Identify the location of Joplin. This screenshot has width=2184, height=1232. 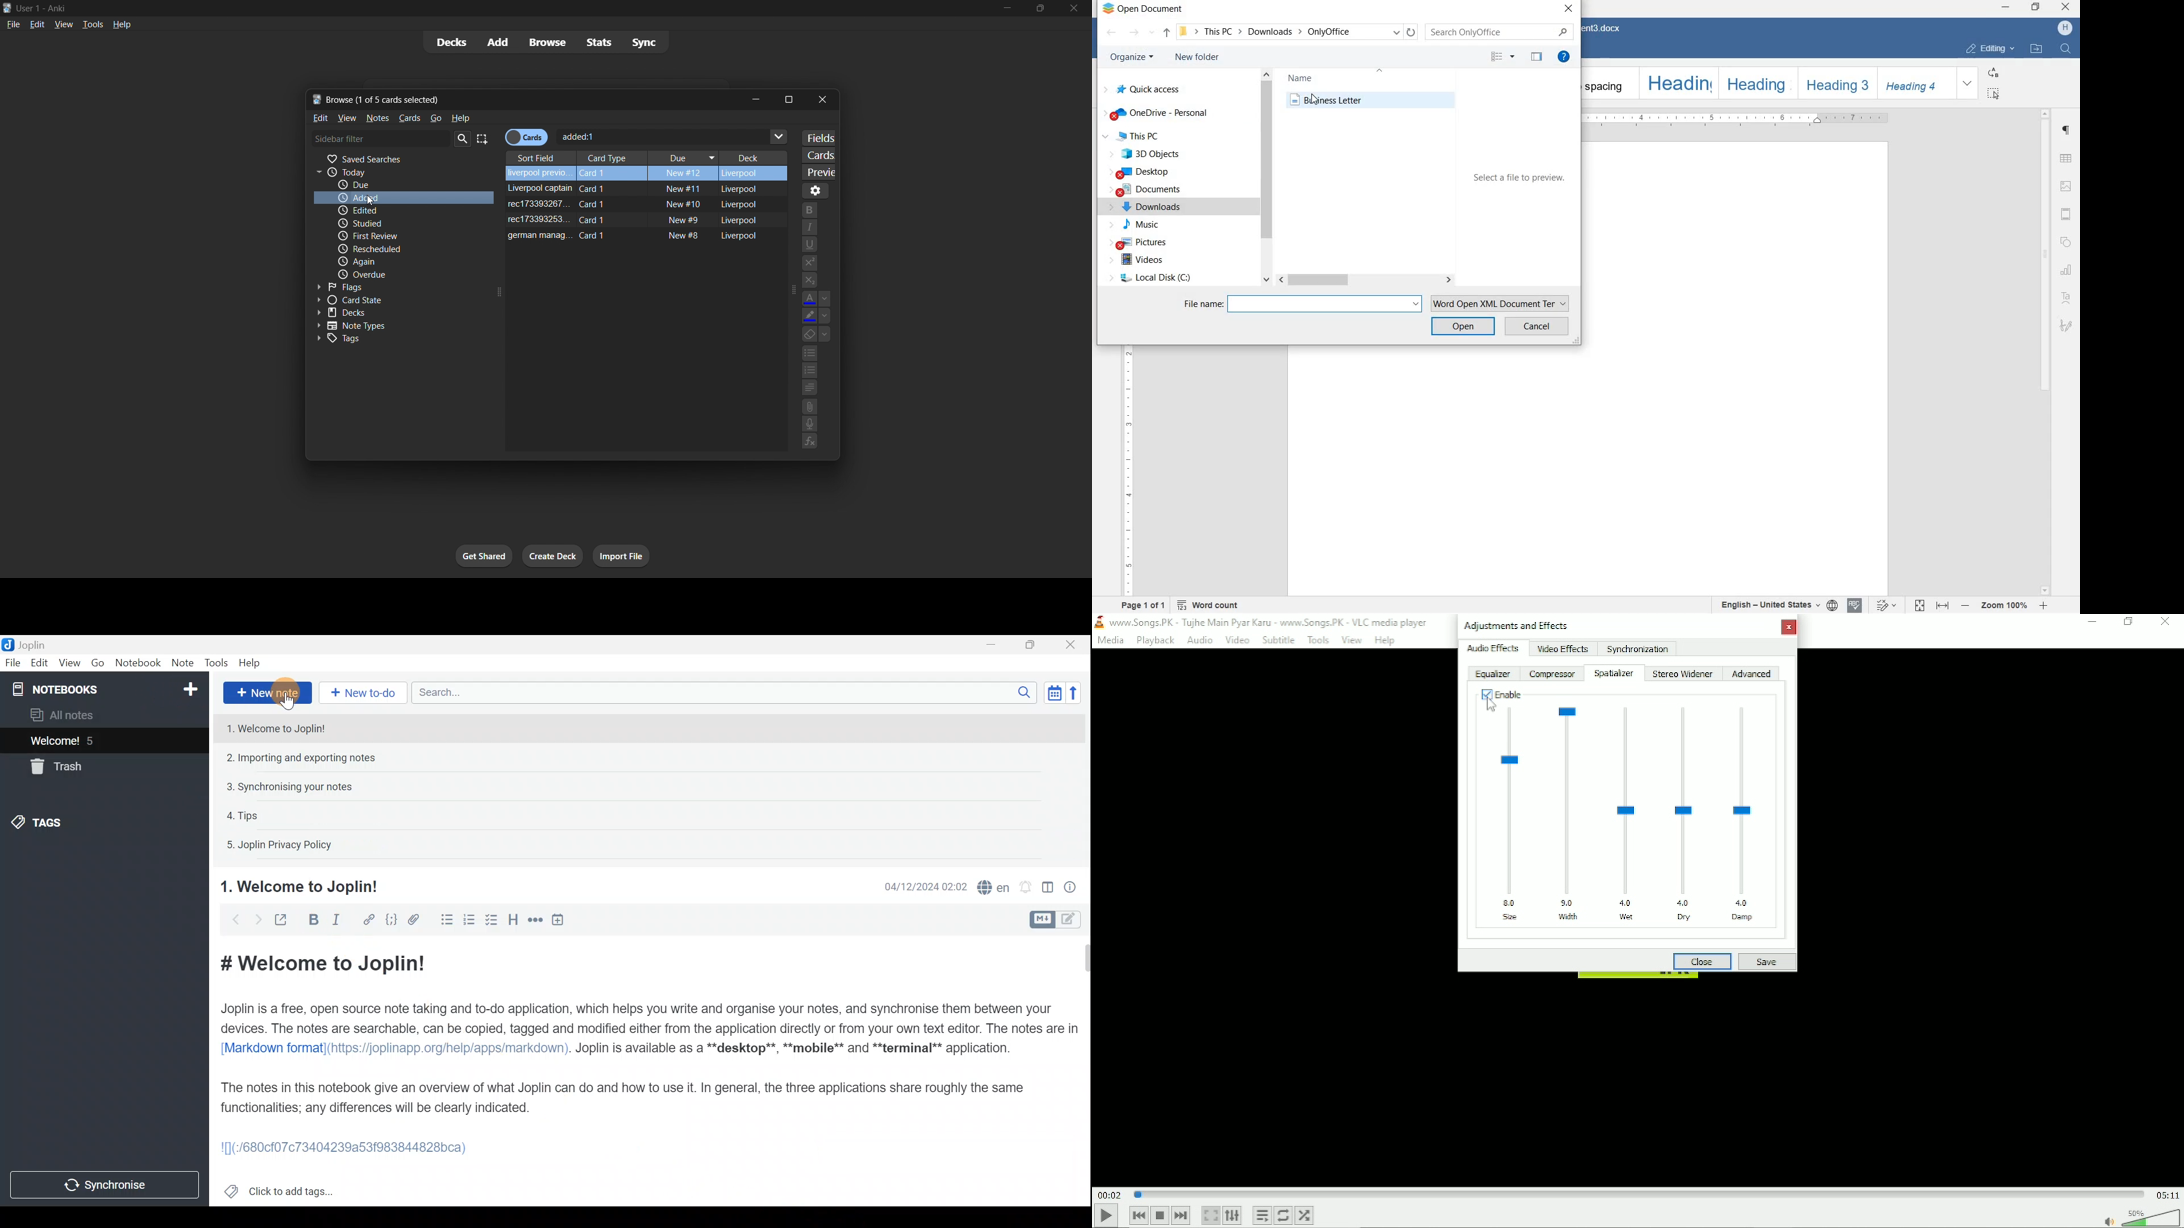
(31, 644).